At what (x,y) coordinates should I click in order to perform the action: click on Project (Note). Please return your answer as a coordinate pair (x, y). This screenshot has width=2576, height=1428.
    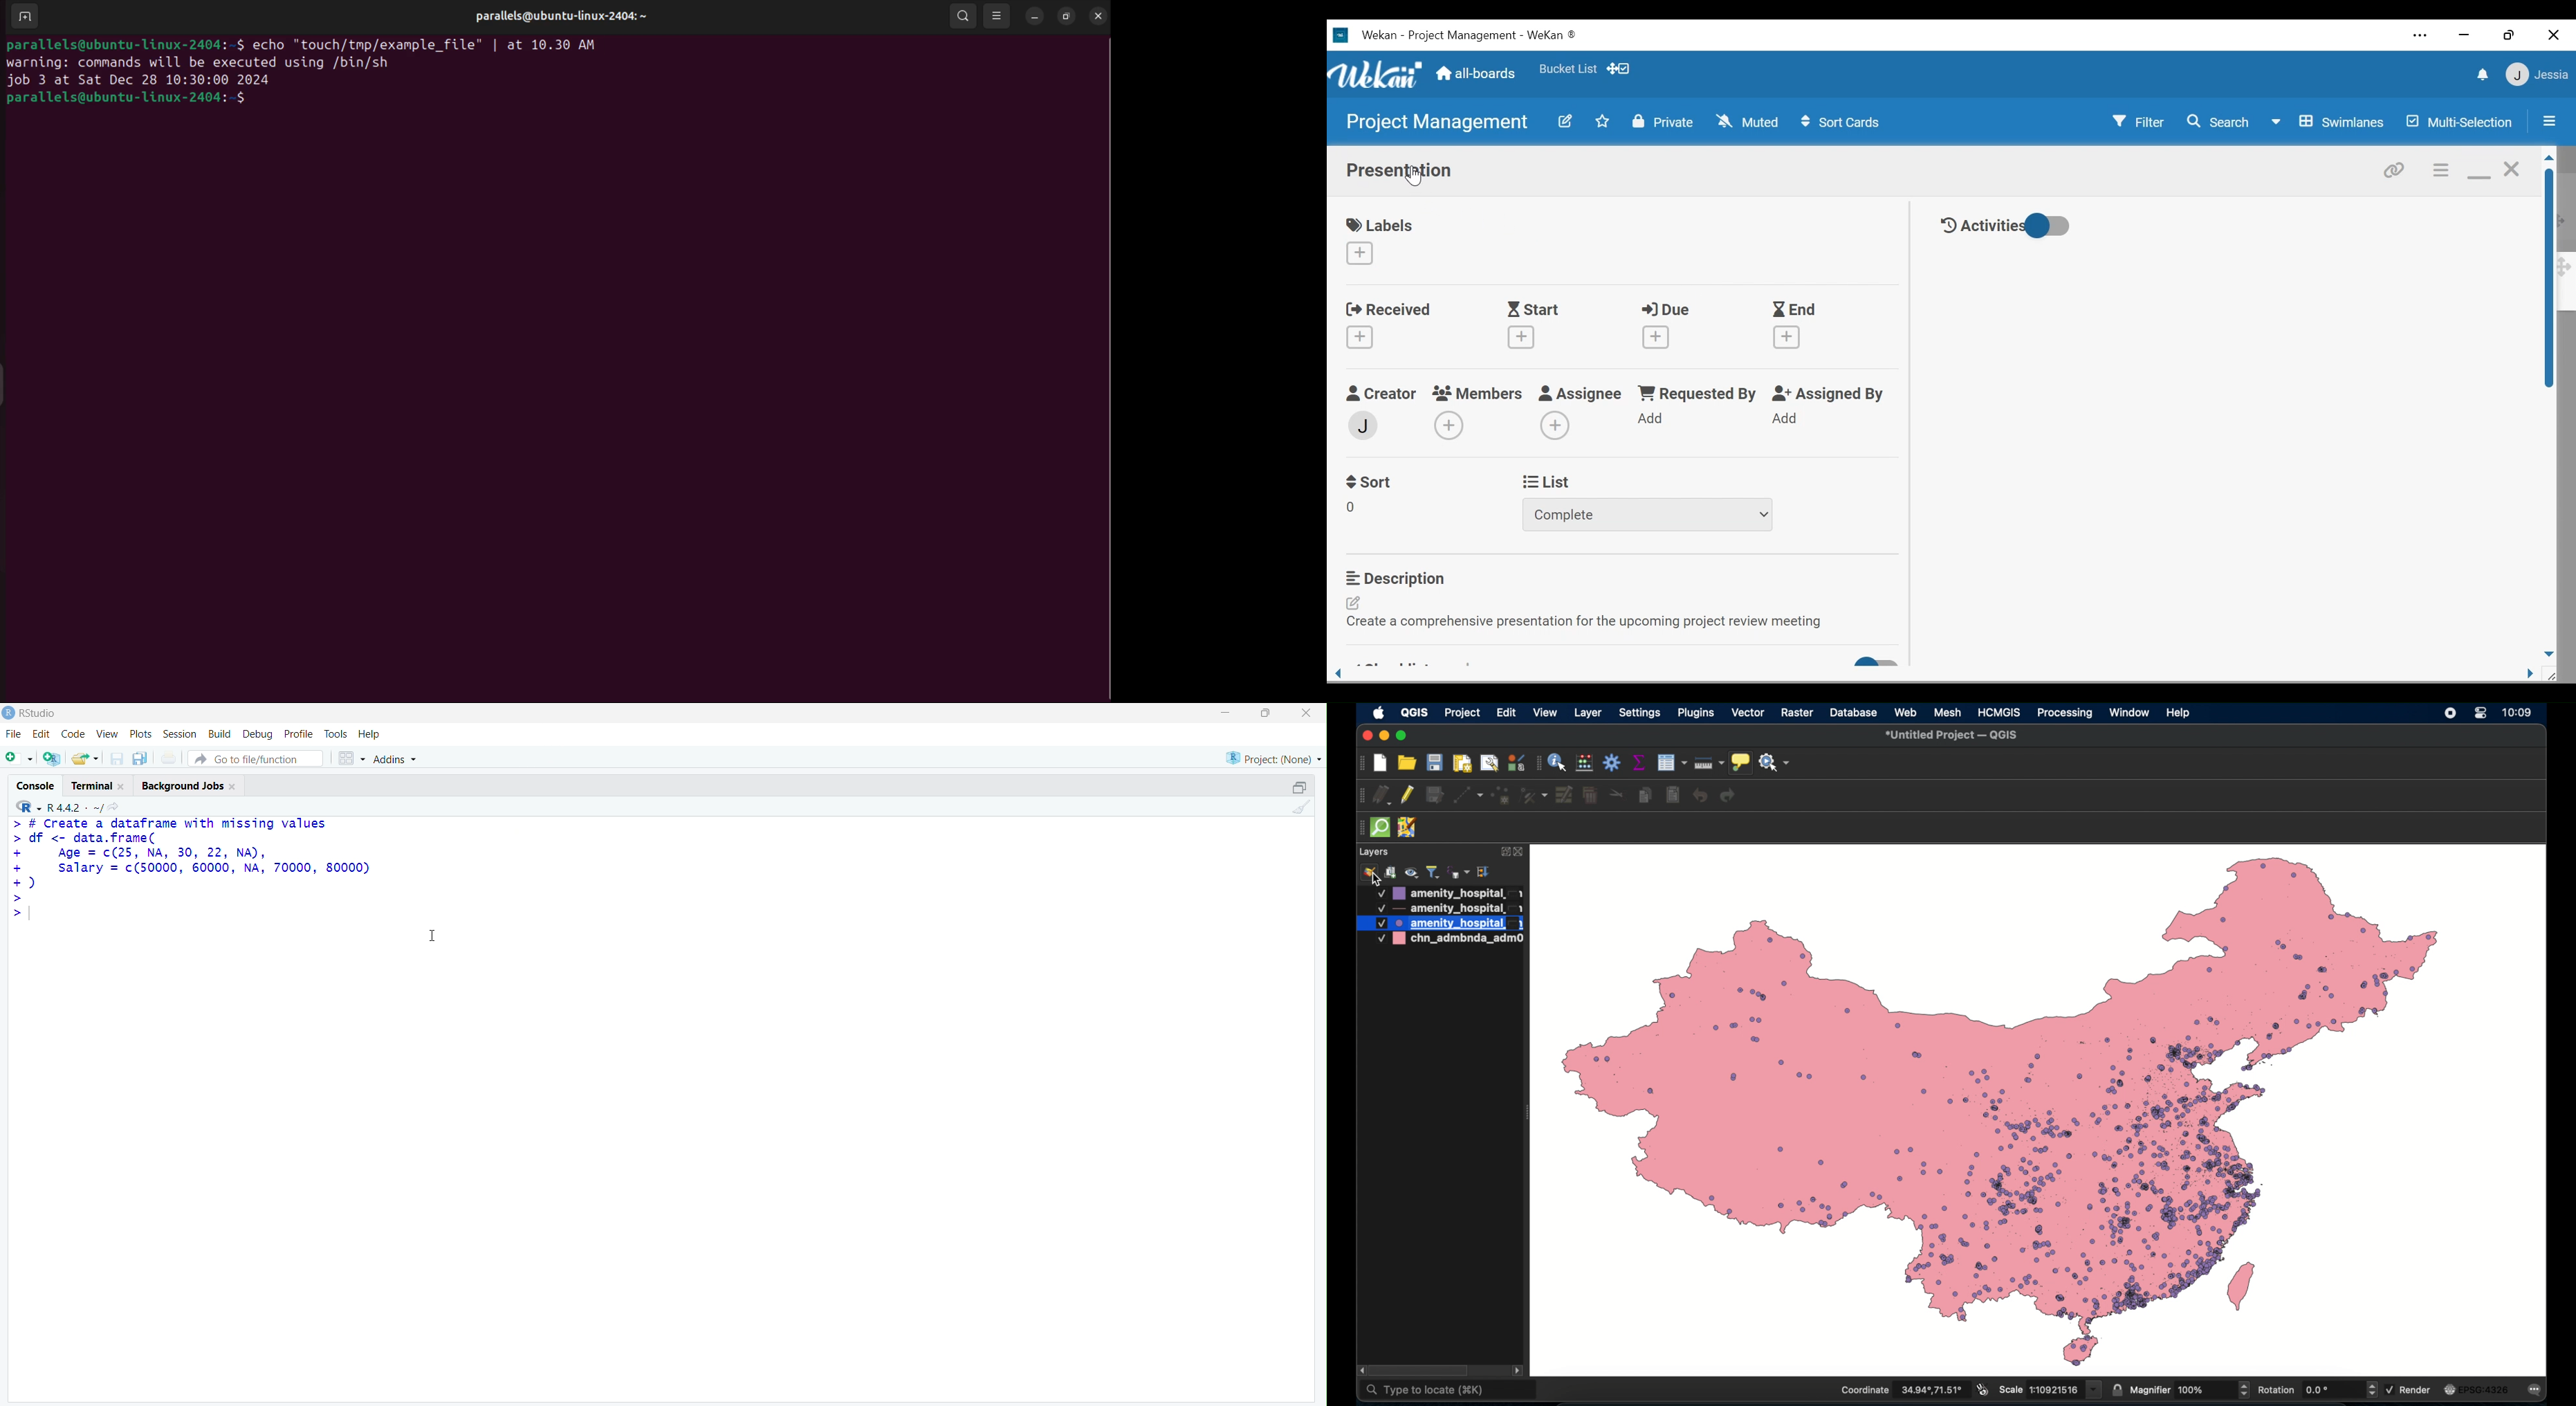
    Looking at the image, I should click on (1273, 759).